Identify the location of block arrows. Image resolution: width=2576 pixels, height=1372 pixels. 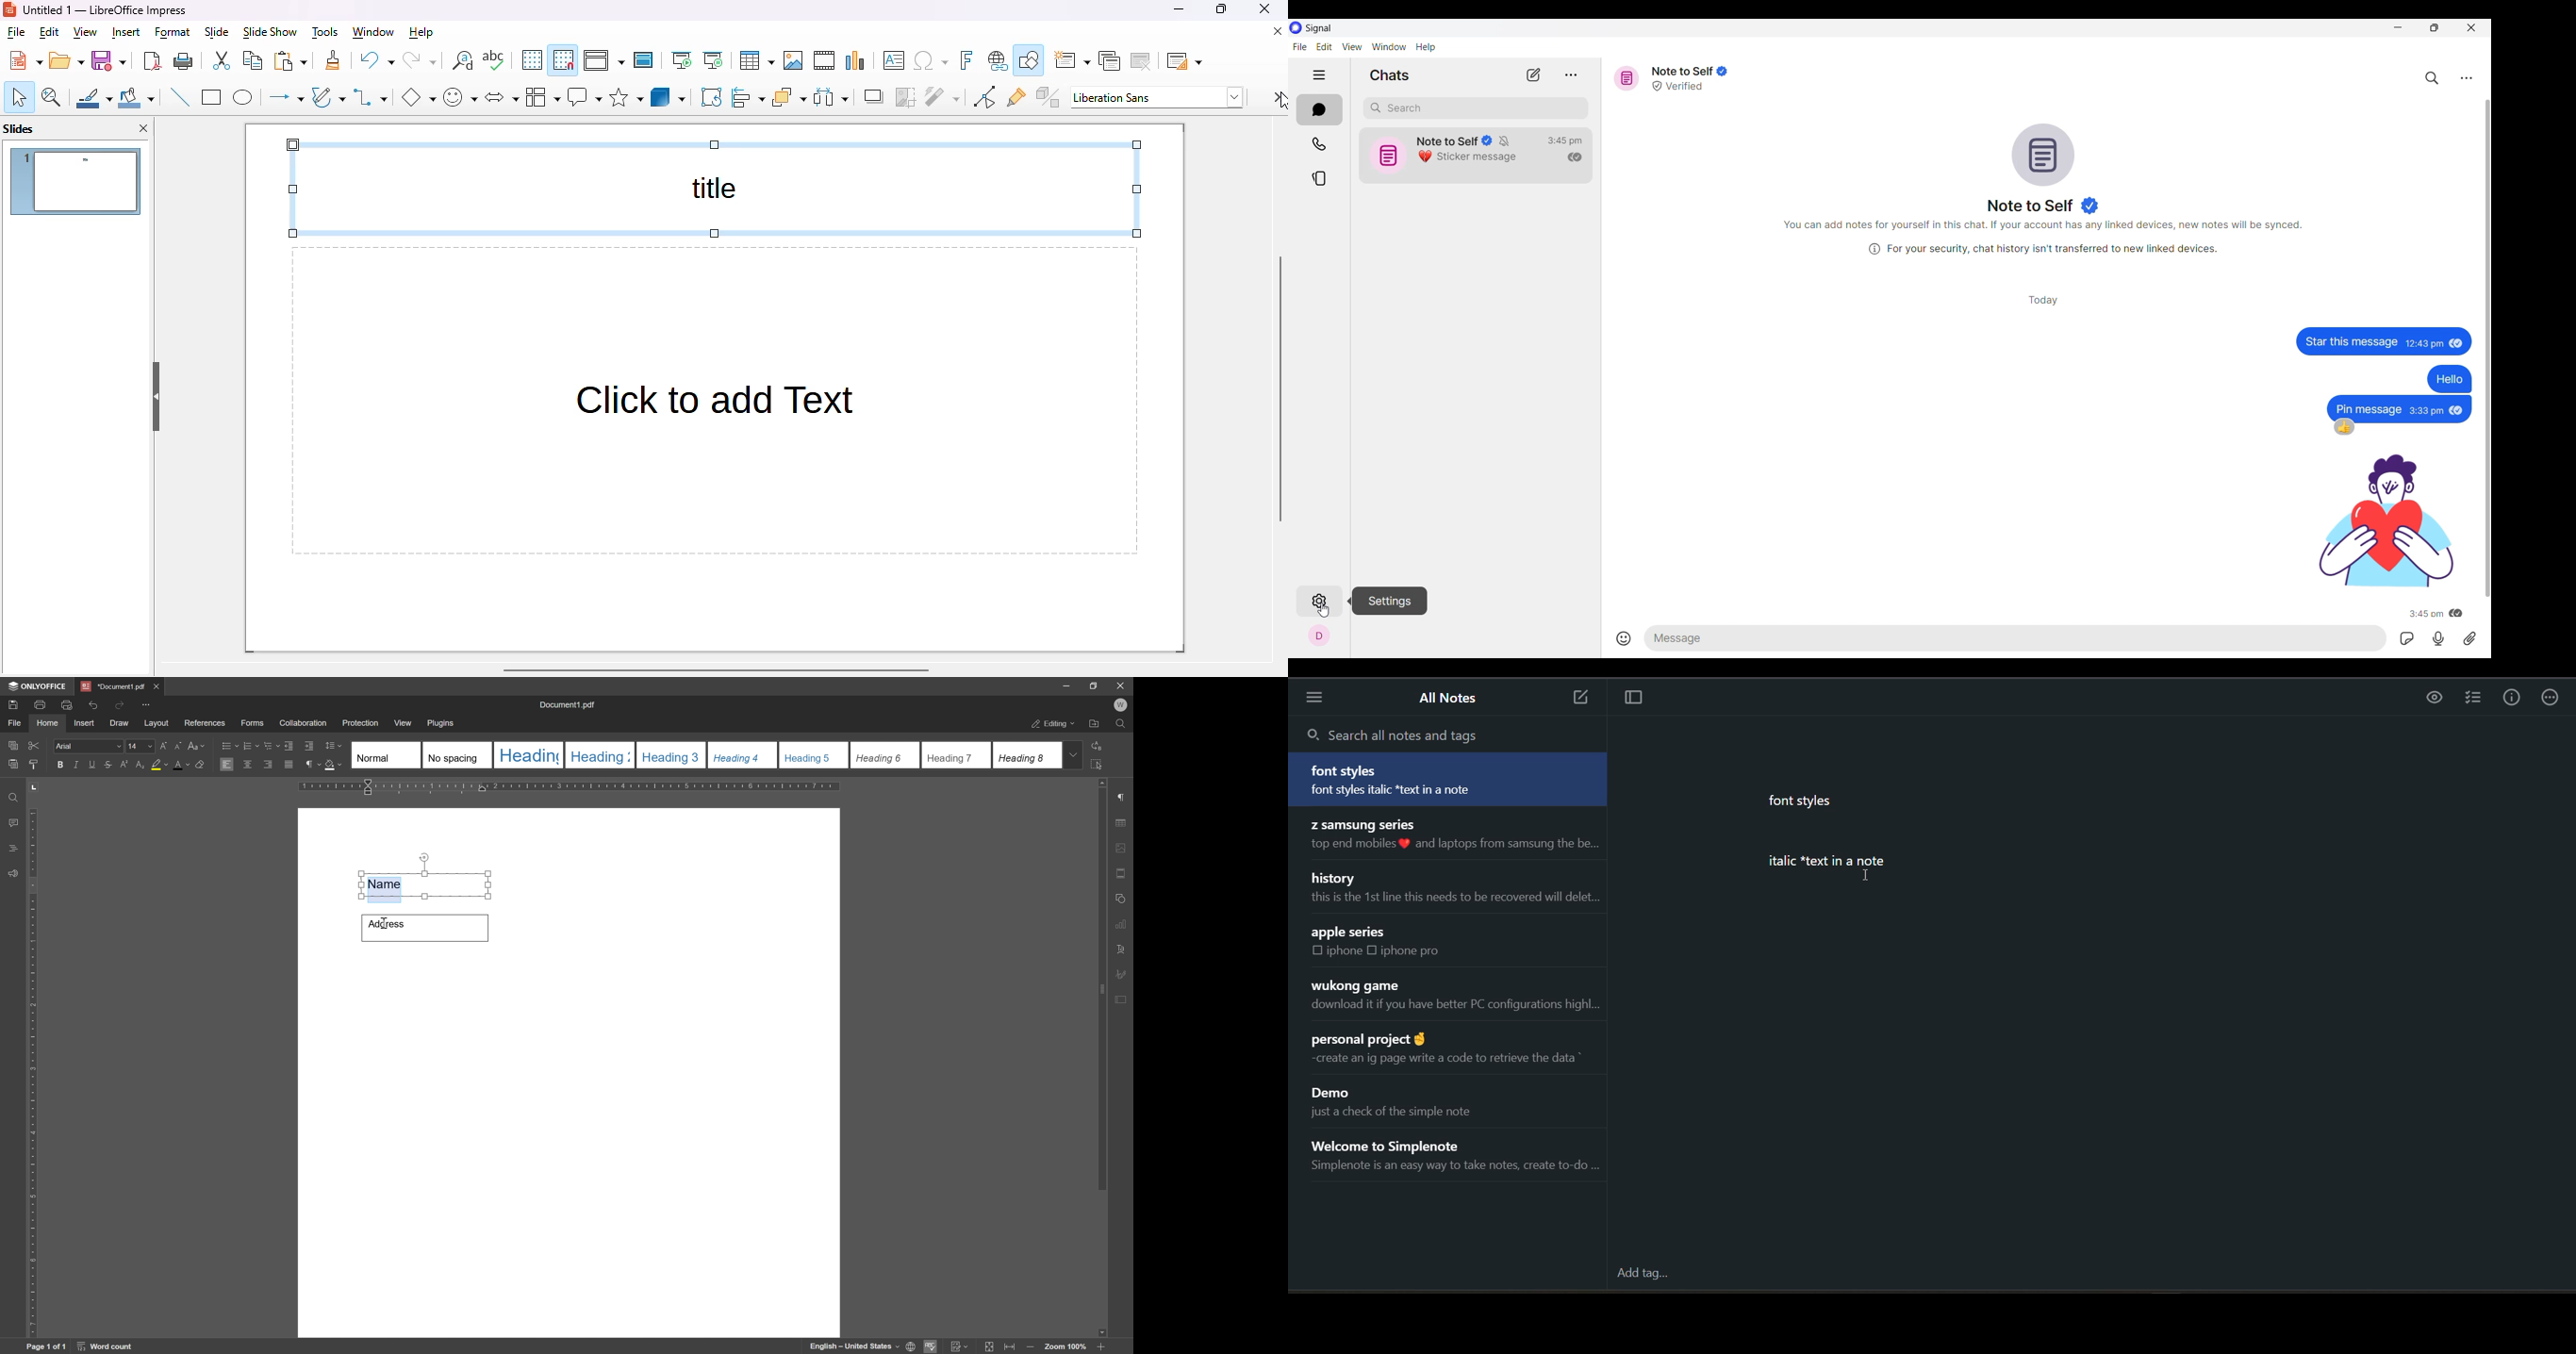
(502, 98).